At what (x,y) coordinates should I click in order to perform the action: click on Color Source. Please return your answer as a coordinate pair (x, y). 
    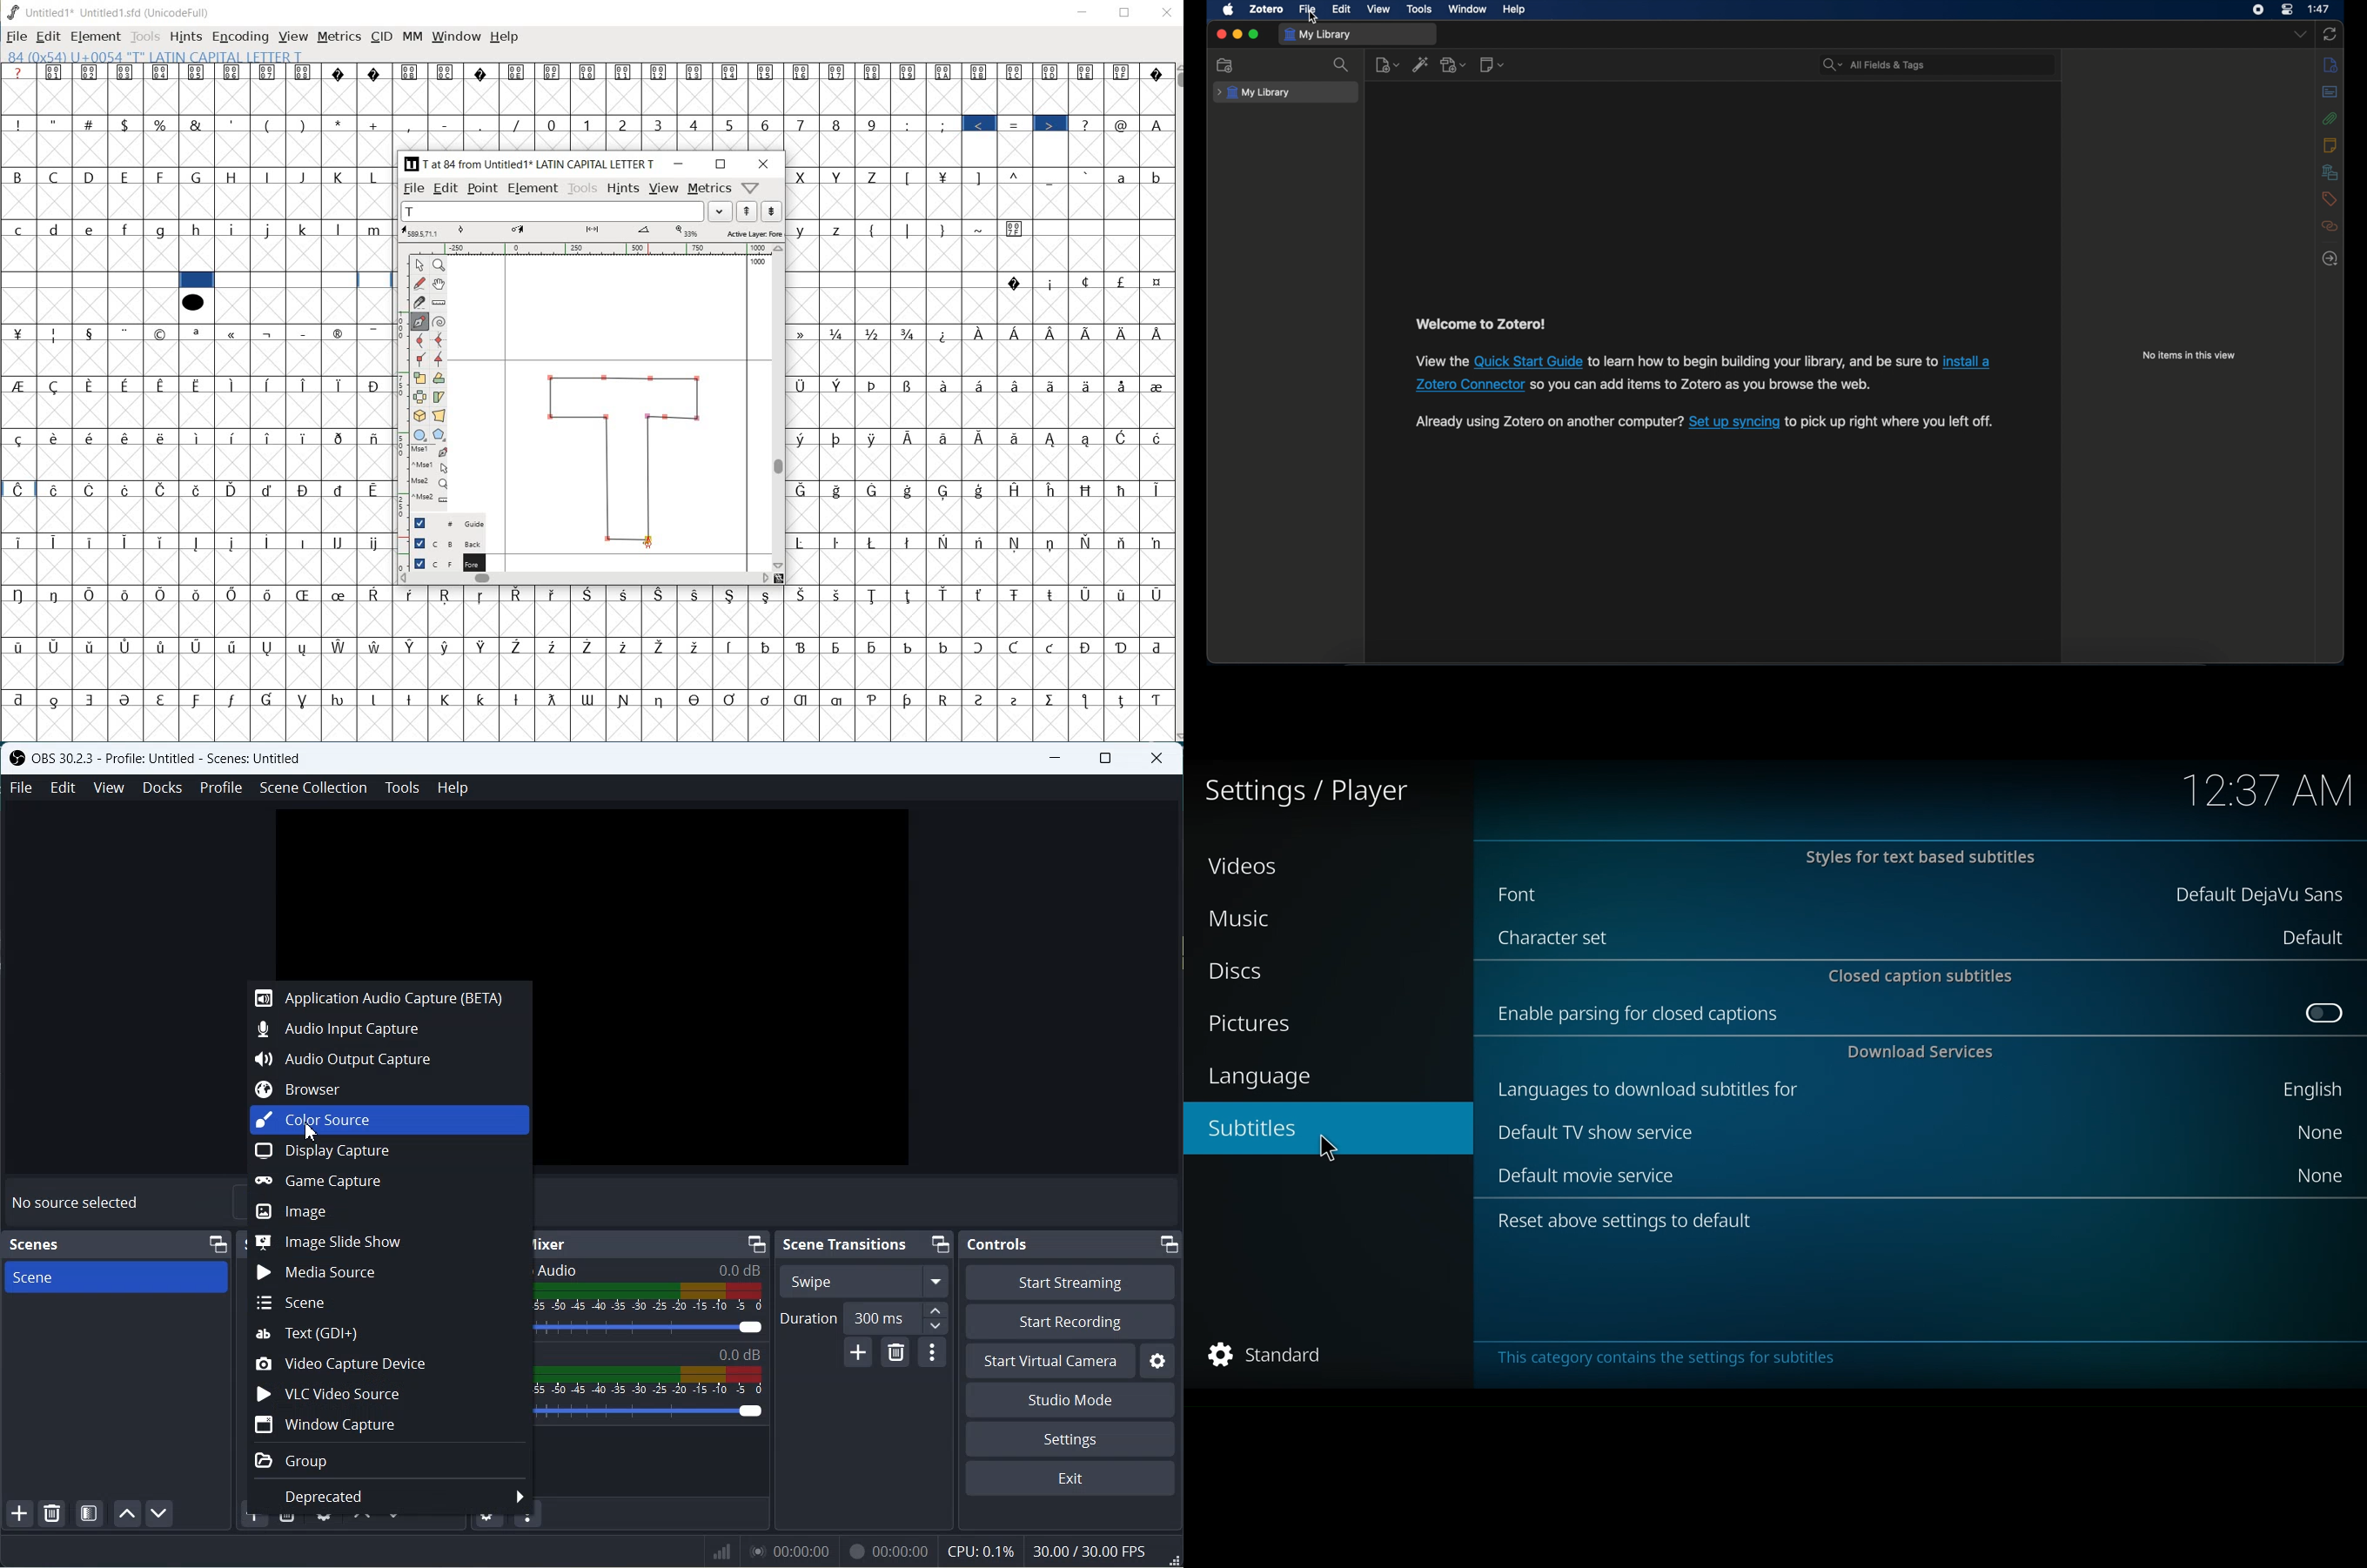
    Looking at the image, I should click on (389, 1120).